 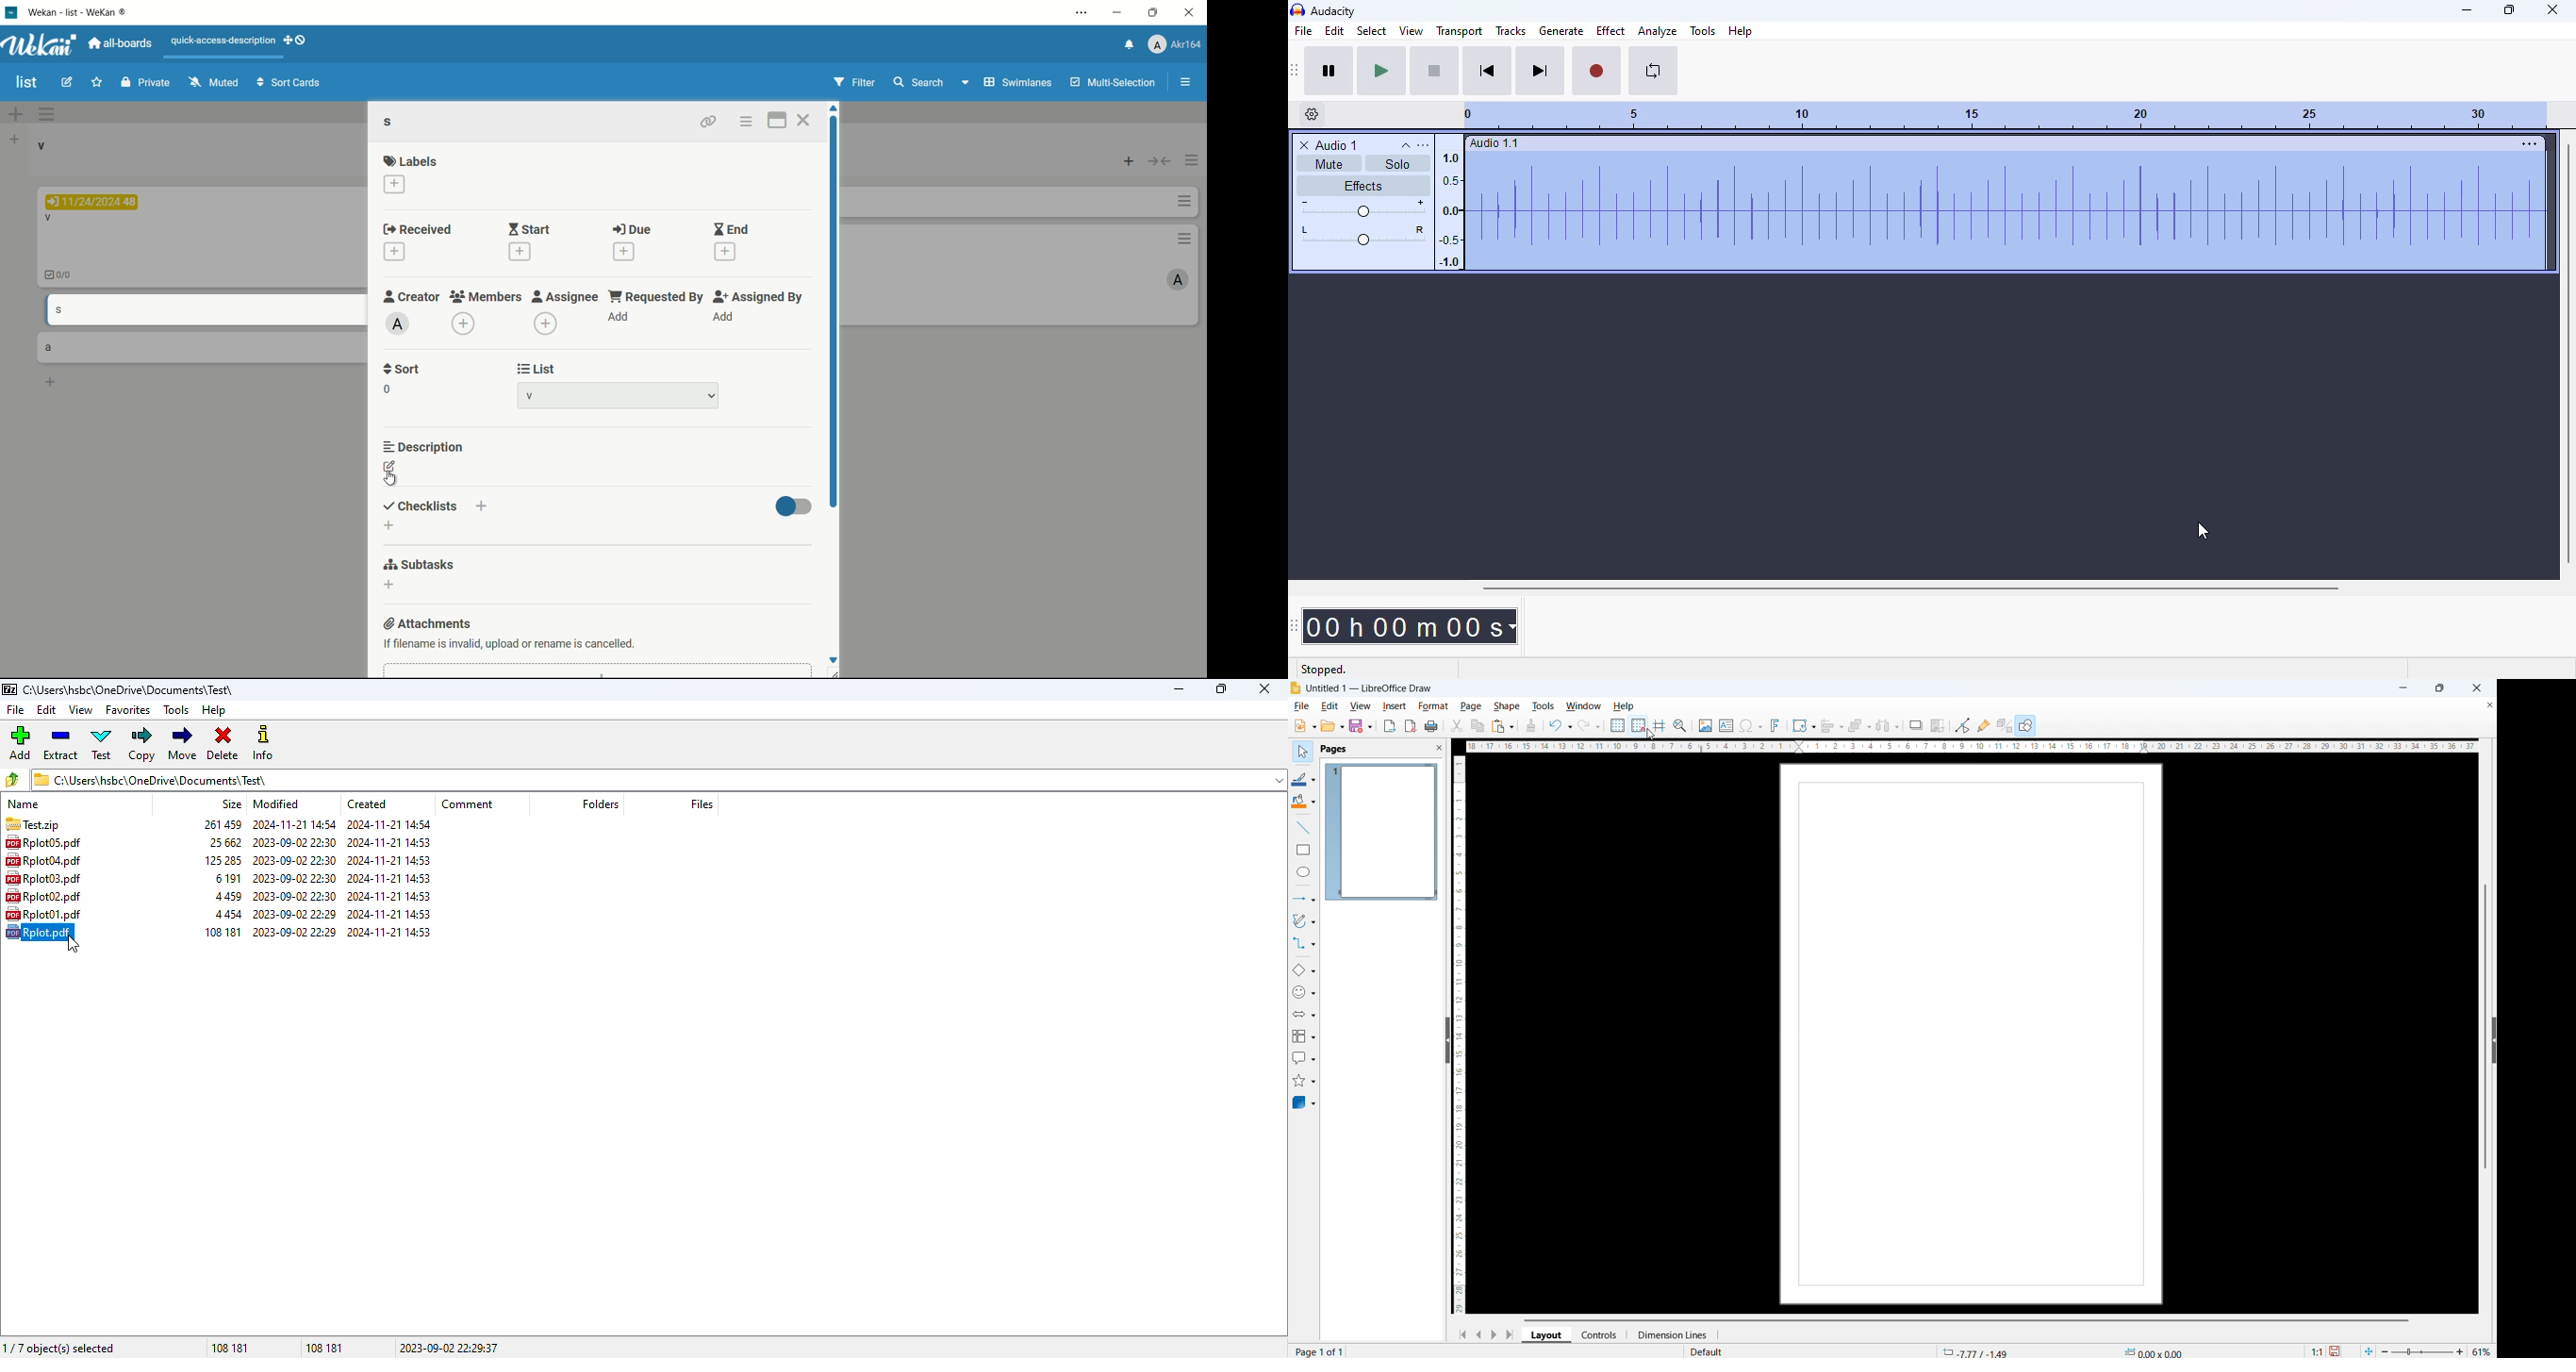 I want to click on minimize, so click(x=1119, y=13).